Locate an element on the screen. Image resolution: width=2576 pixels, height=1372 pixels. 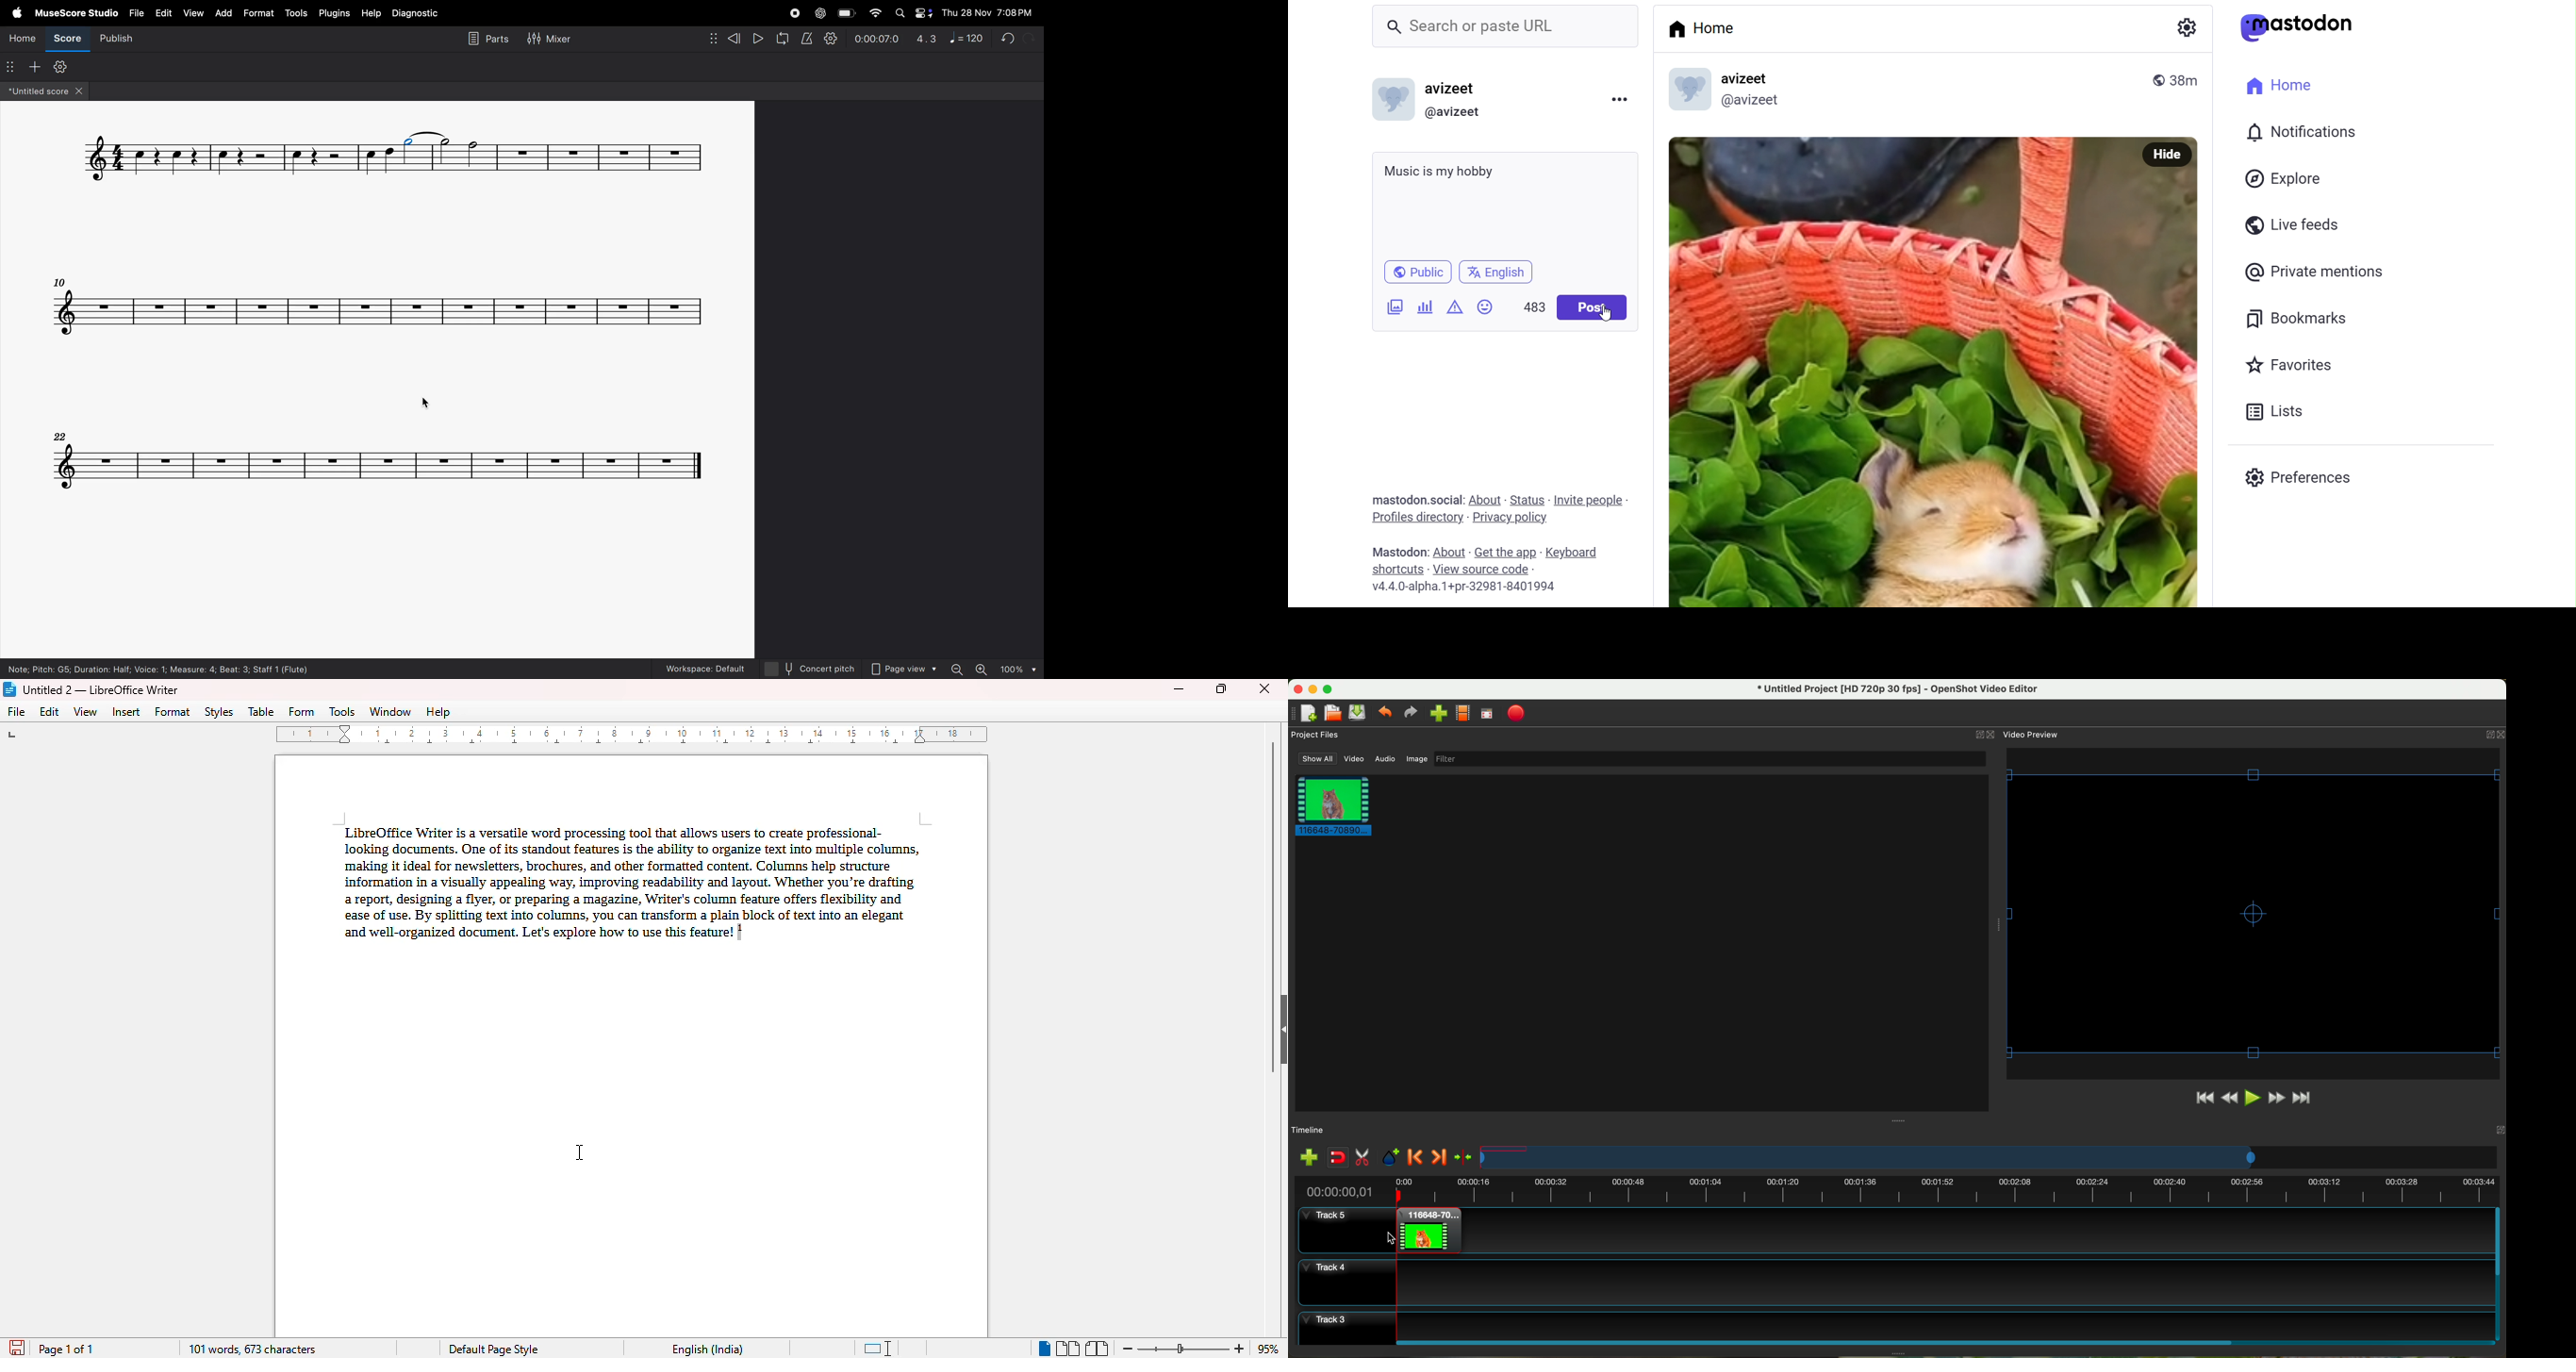
notes is located at coordinates (375, 458).